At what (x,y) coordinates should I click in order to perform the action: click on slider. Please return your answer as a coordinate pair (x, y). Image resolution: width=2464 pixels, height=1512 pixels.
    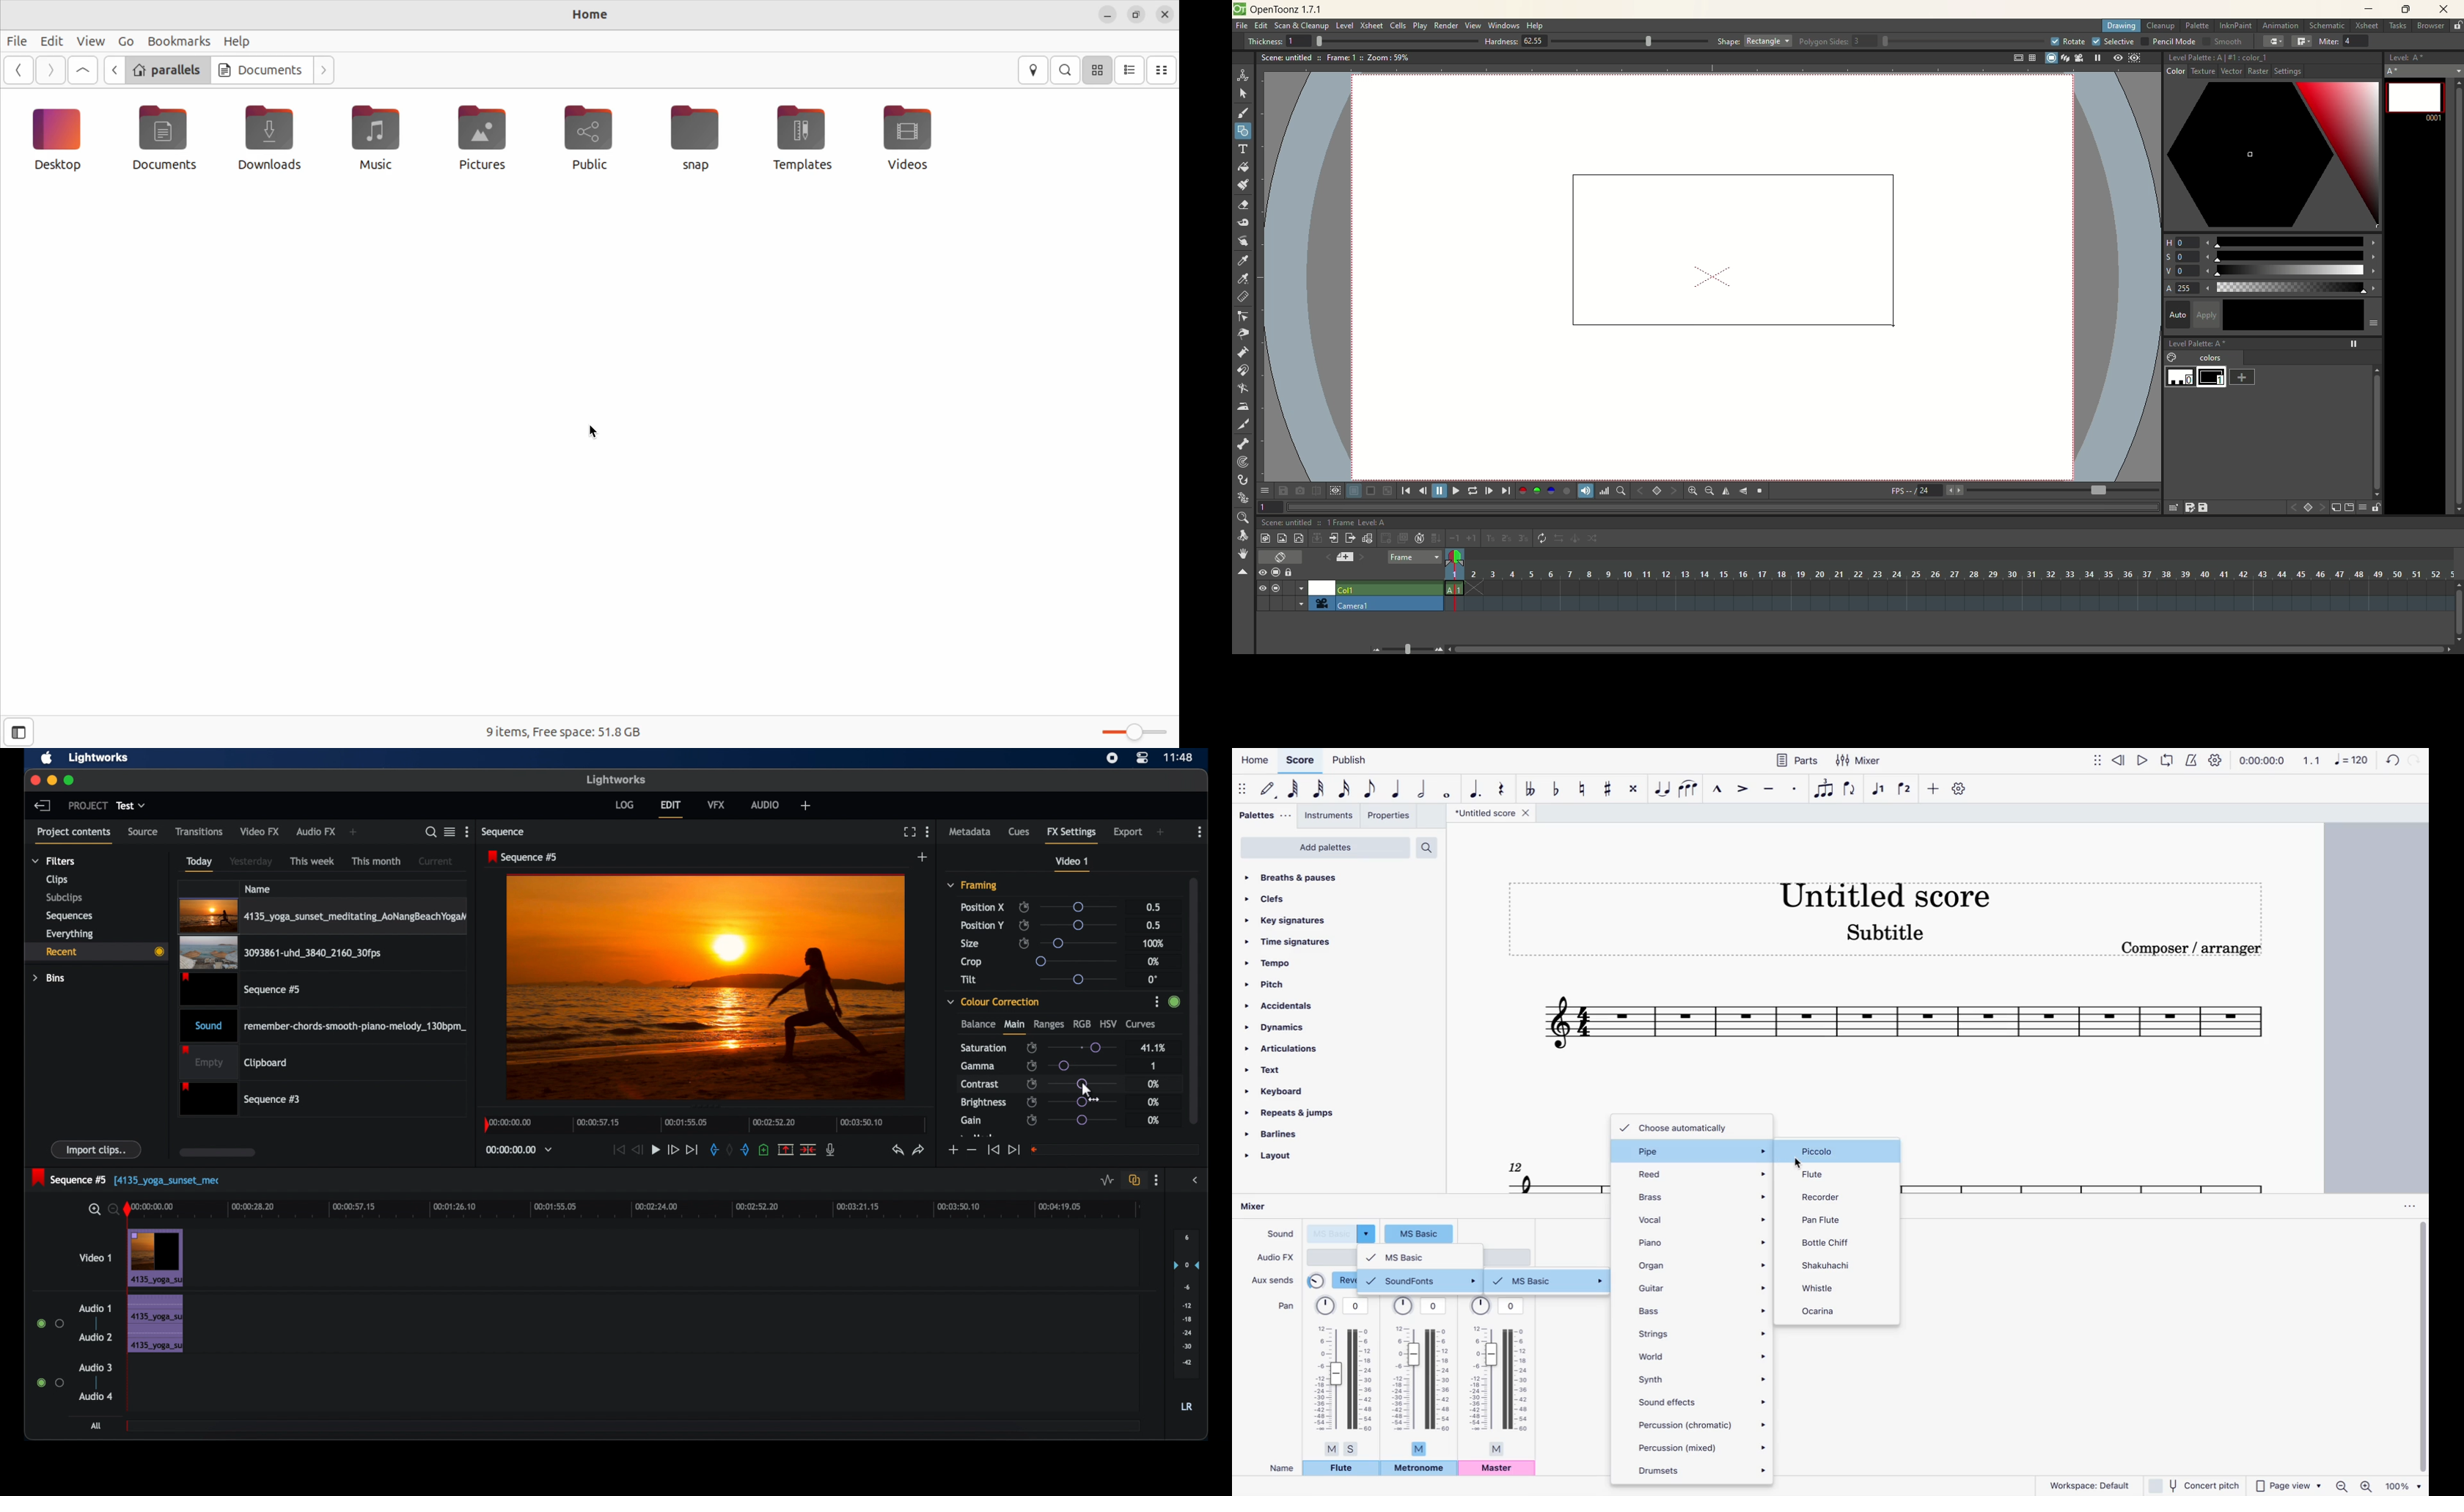
    Looking at the image, I should click on (1078, 979).